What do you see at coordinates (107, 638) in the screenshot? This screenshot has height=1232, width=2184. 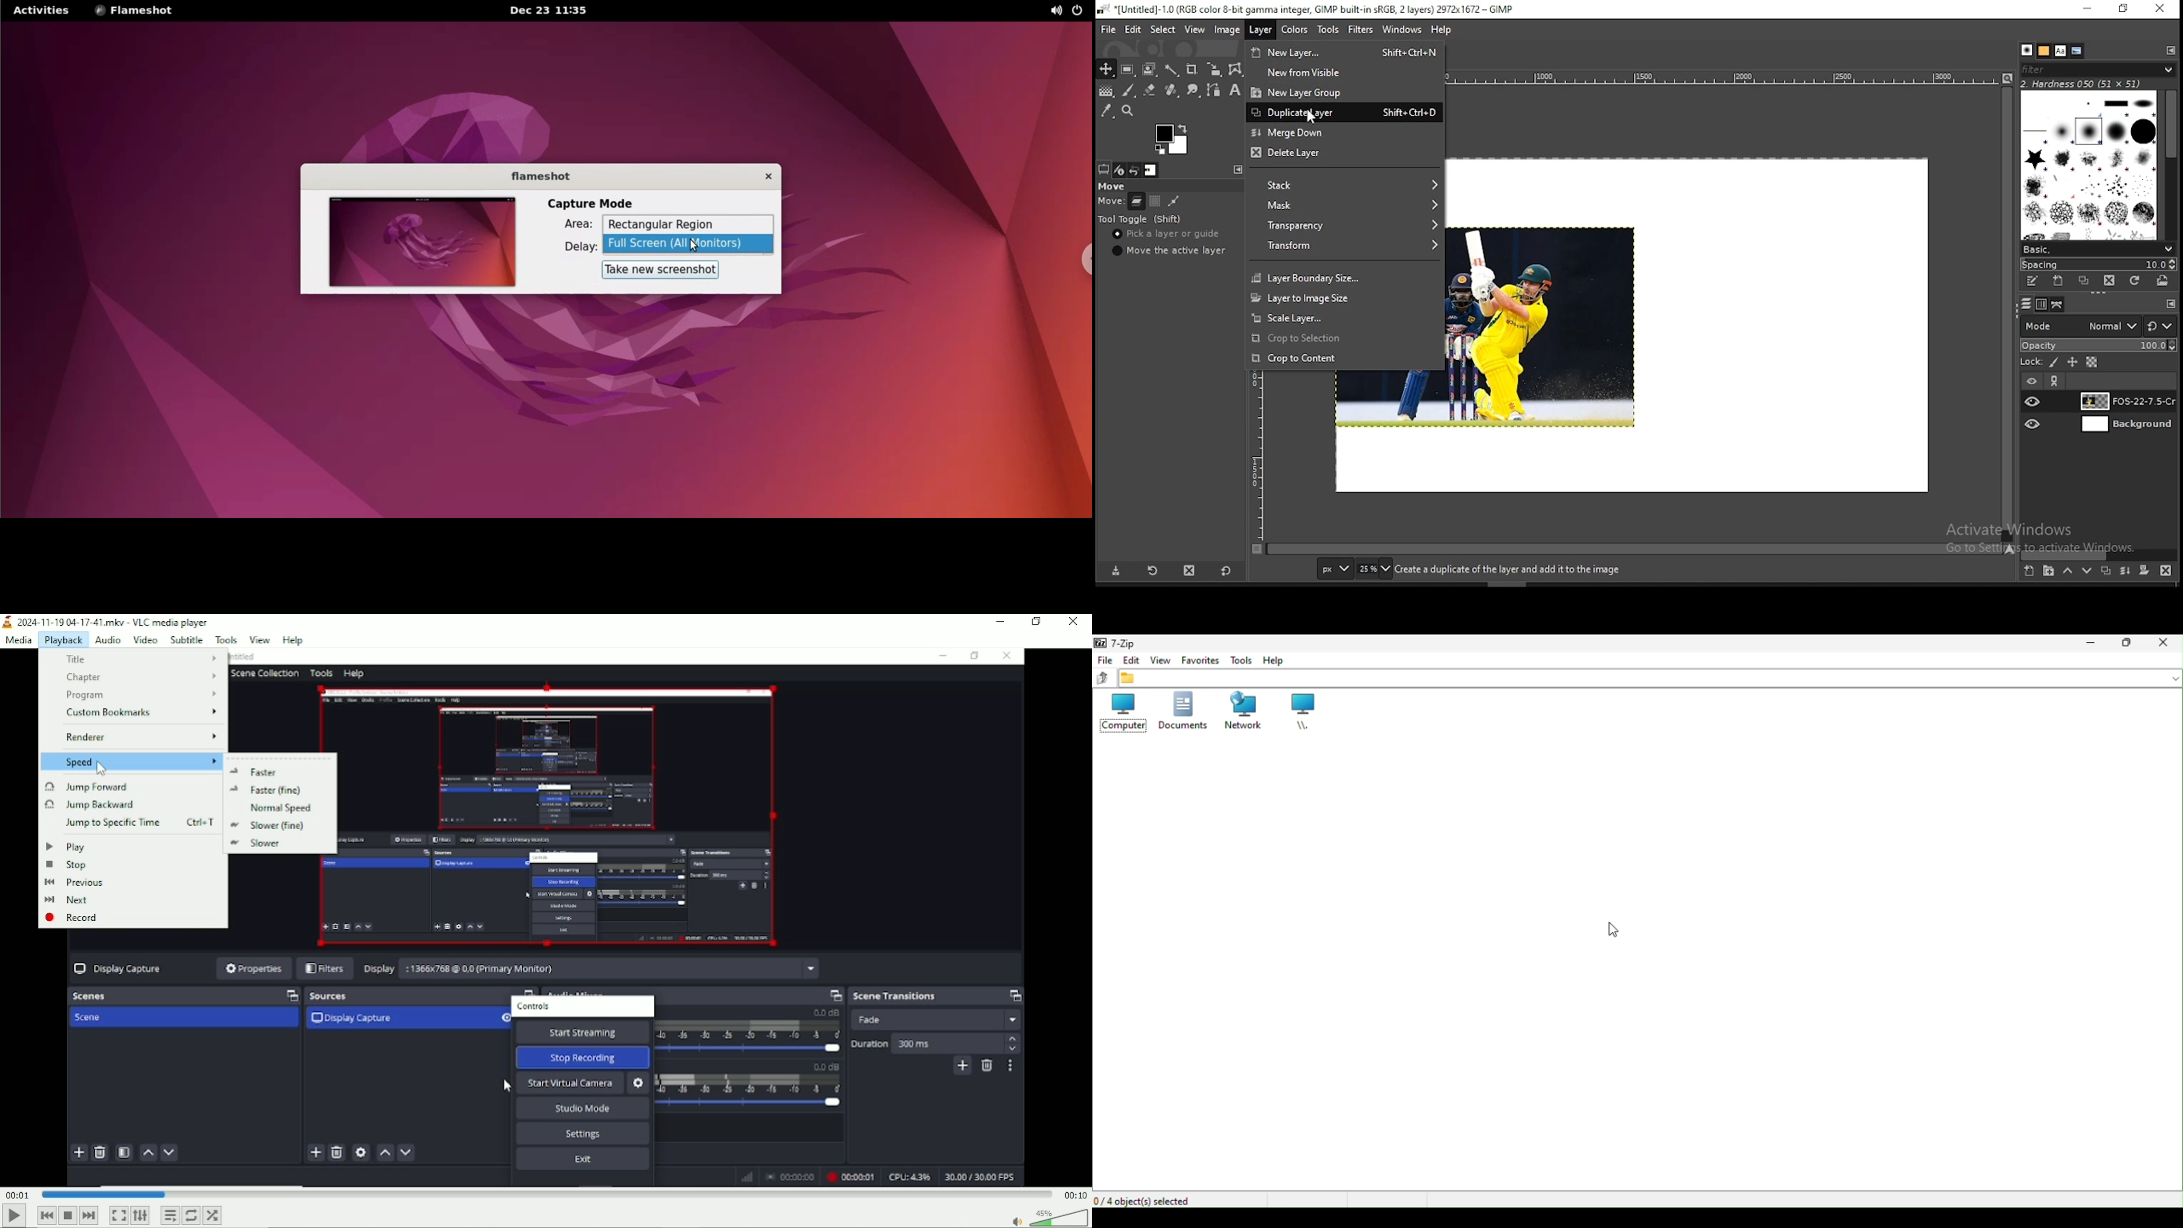 I see `audio` at bounding box center [107, 638].